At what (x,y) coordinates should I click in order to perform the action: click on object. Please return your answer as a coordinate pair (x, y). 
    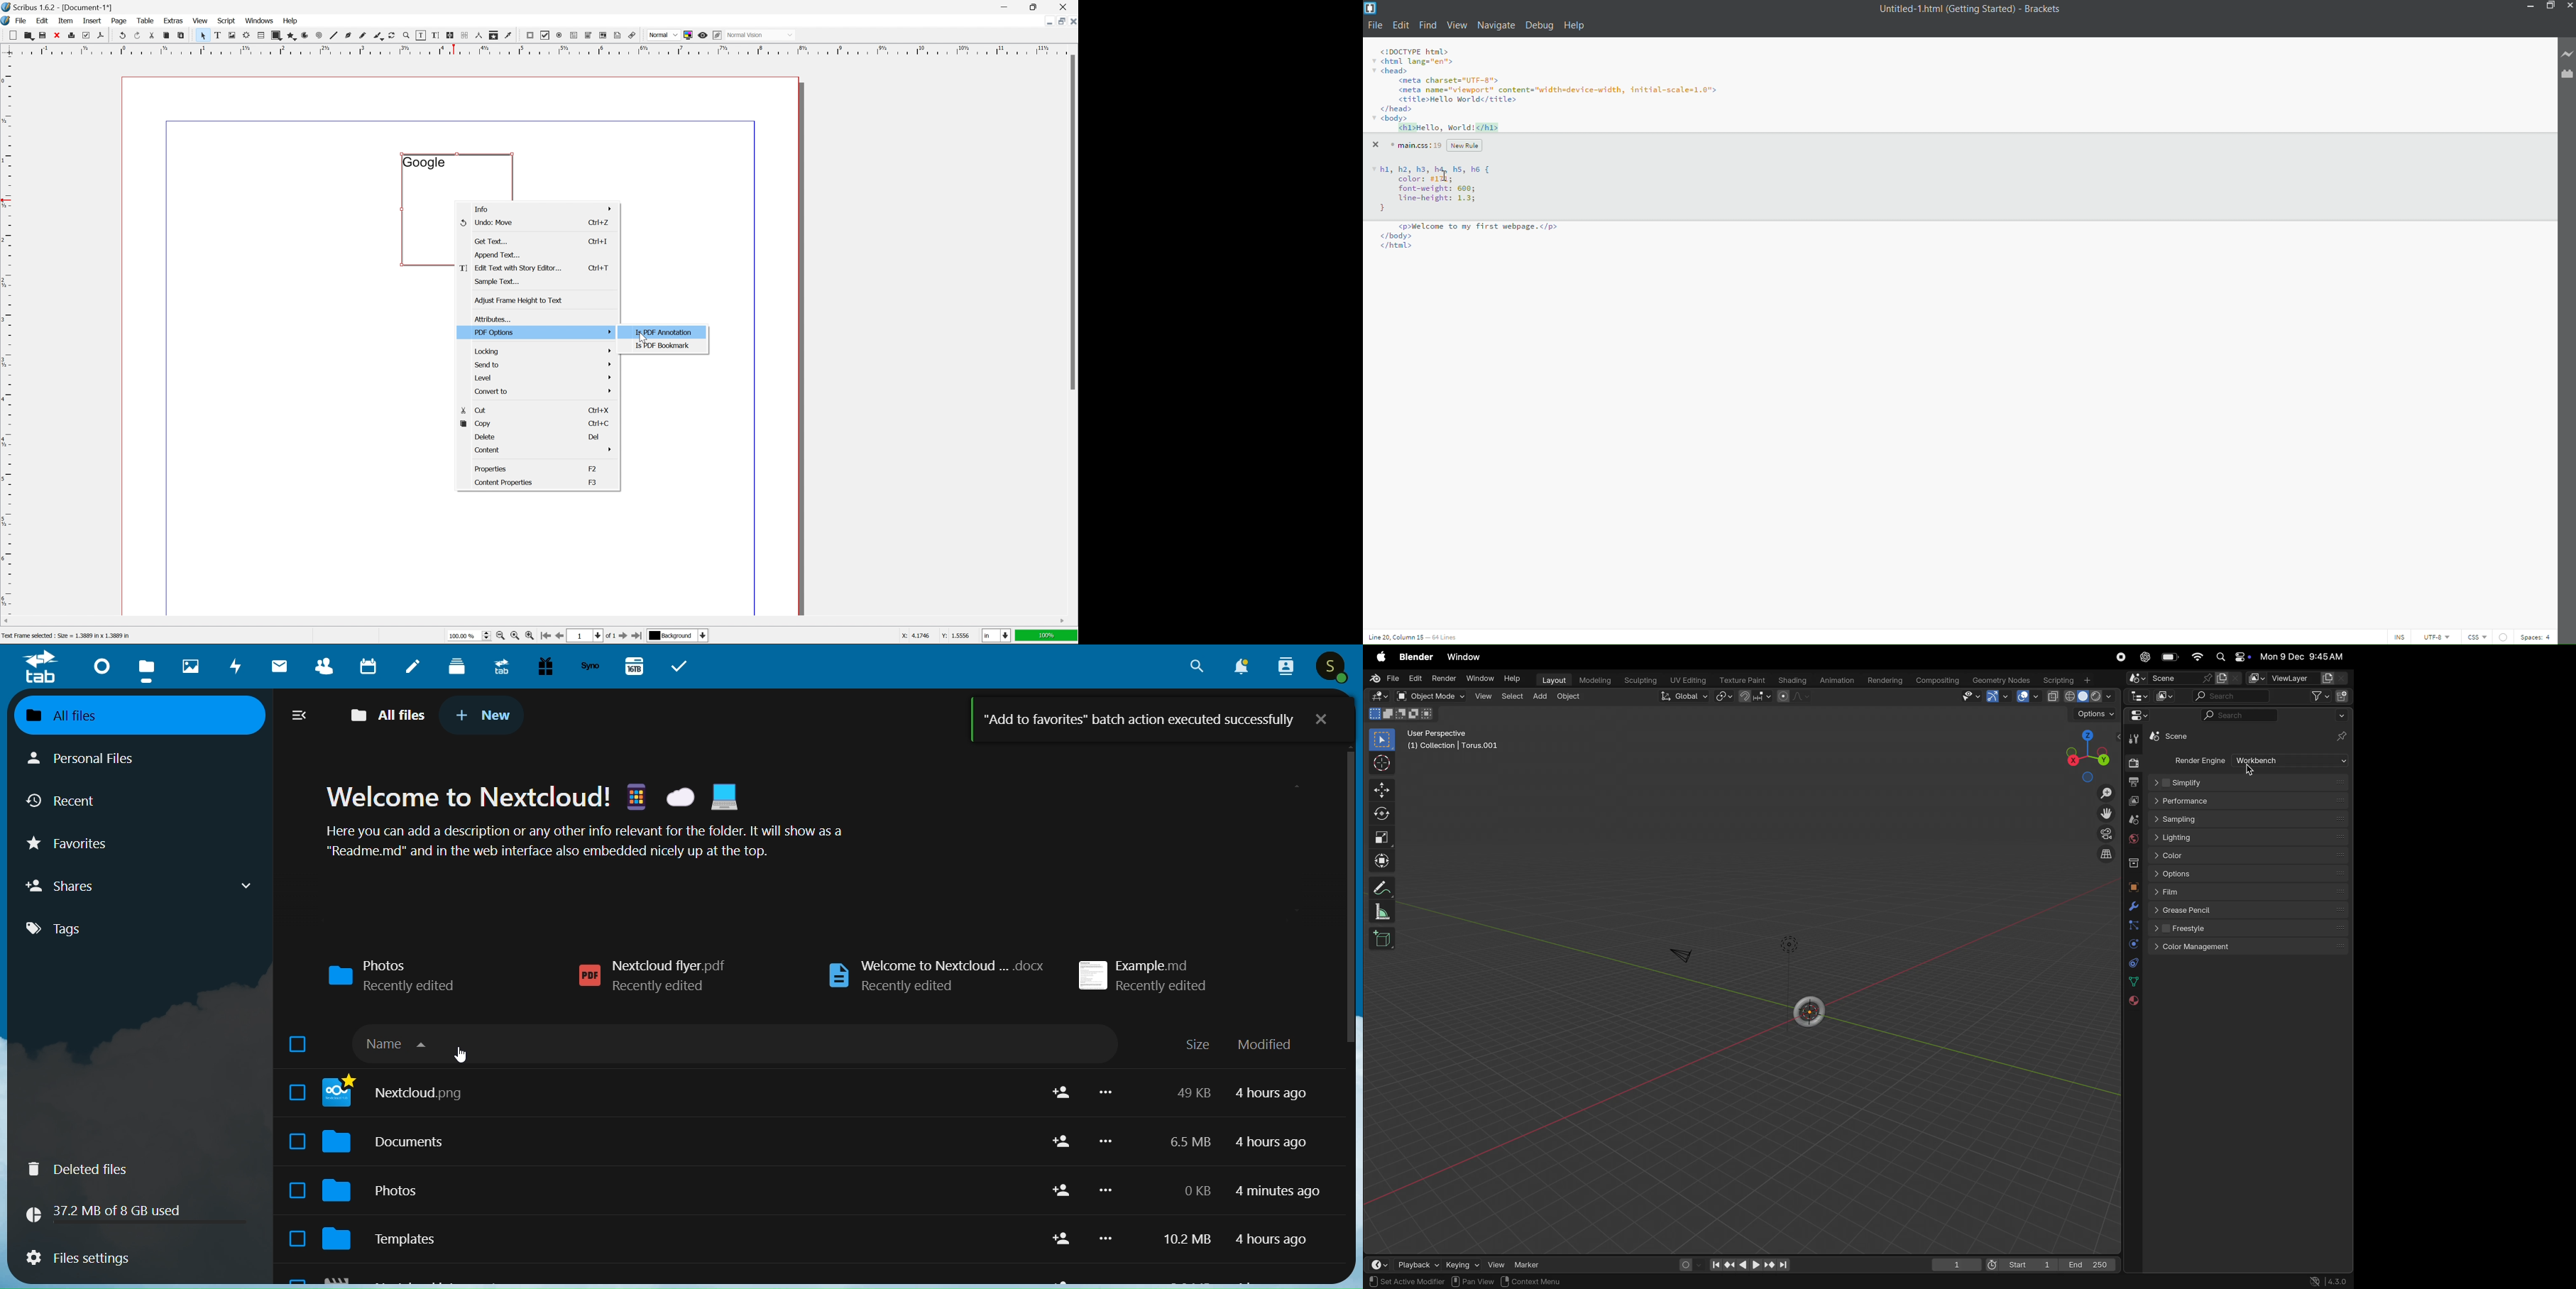
    Looking at the image, I should click on (2132, 887).